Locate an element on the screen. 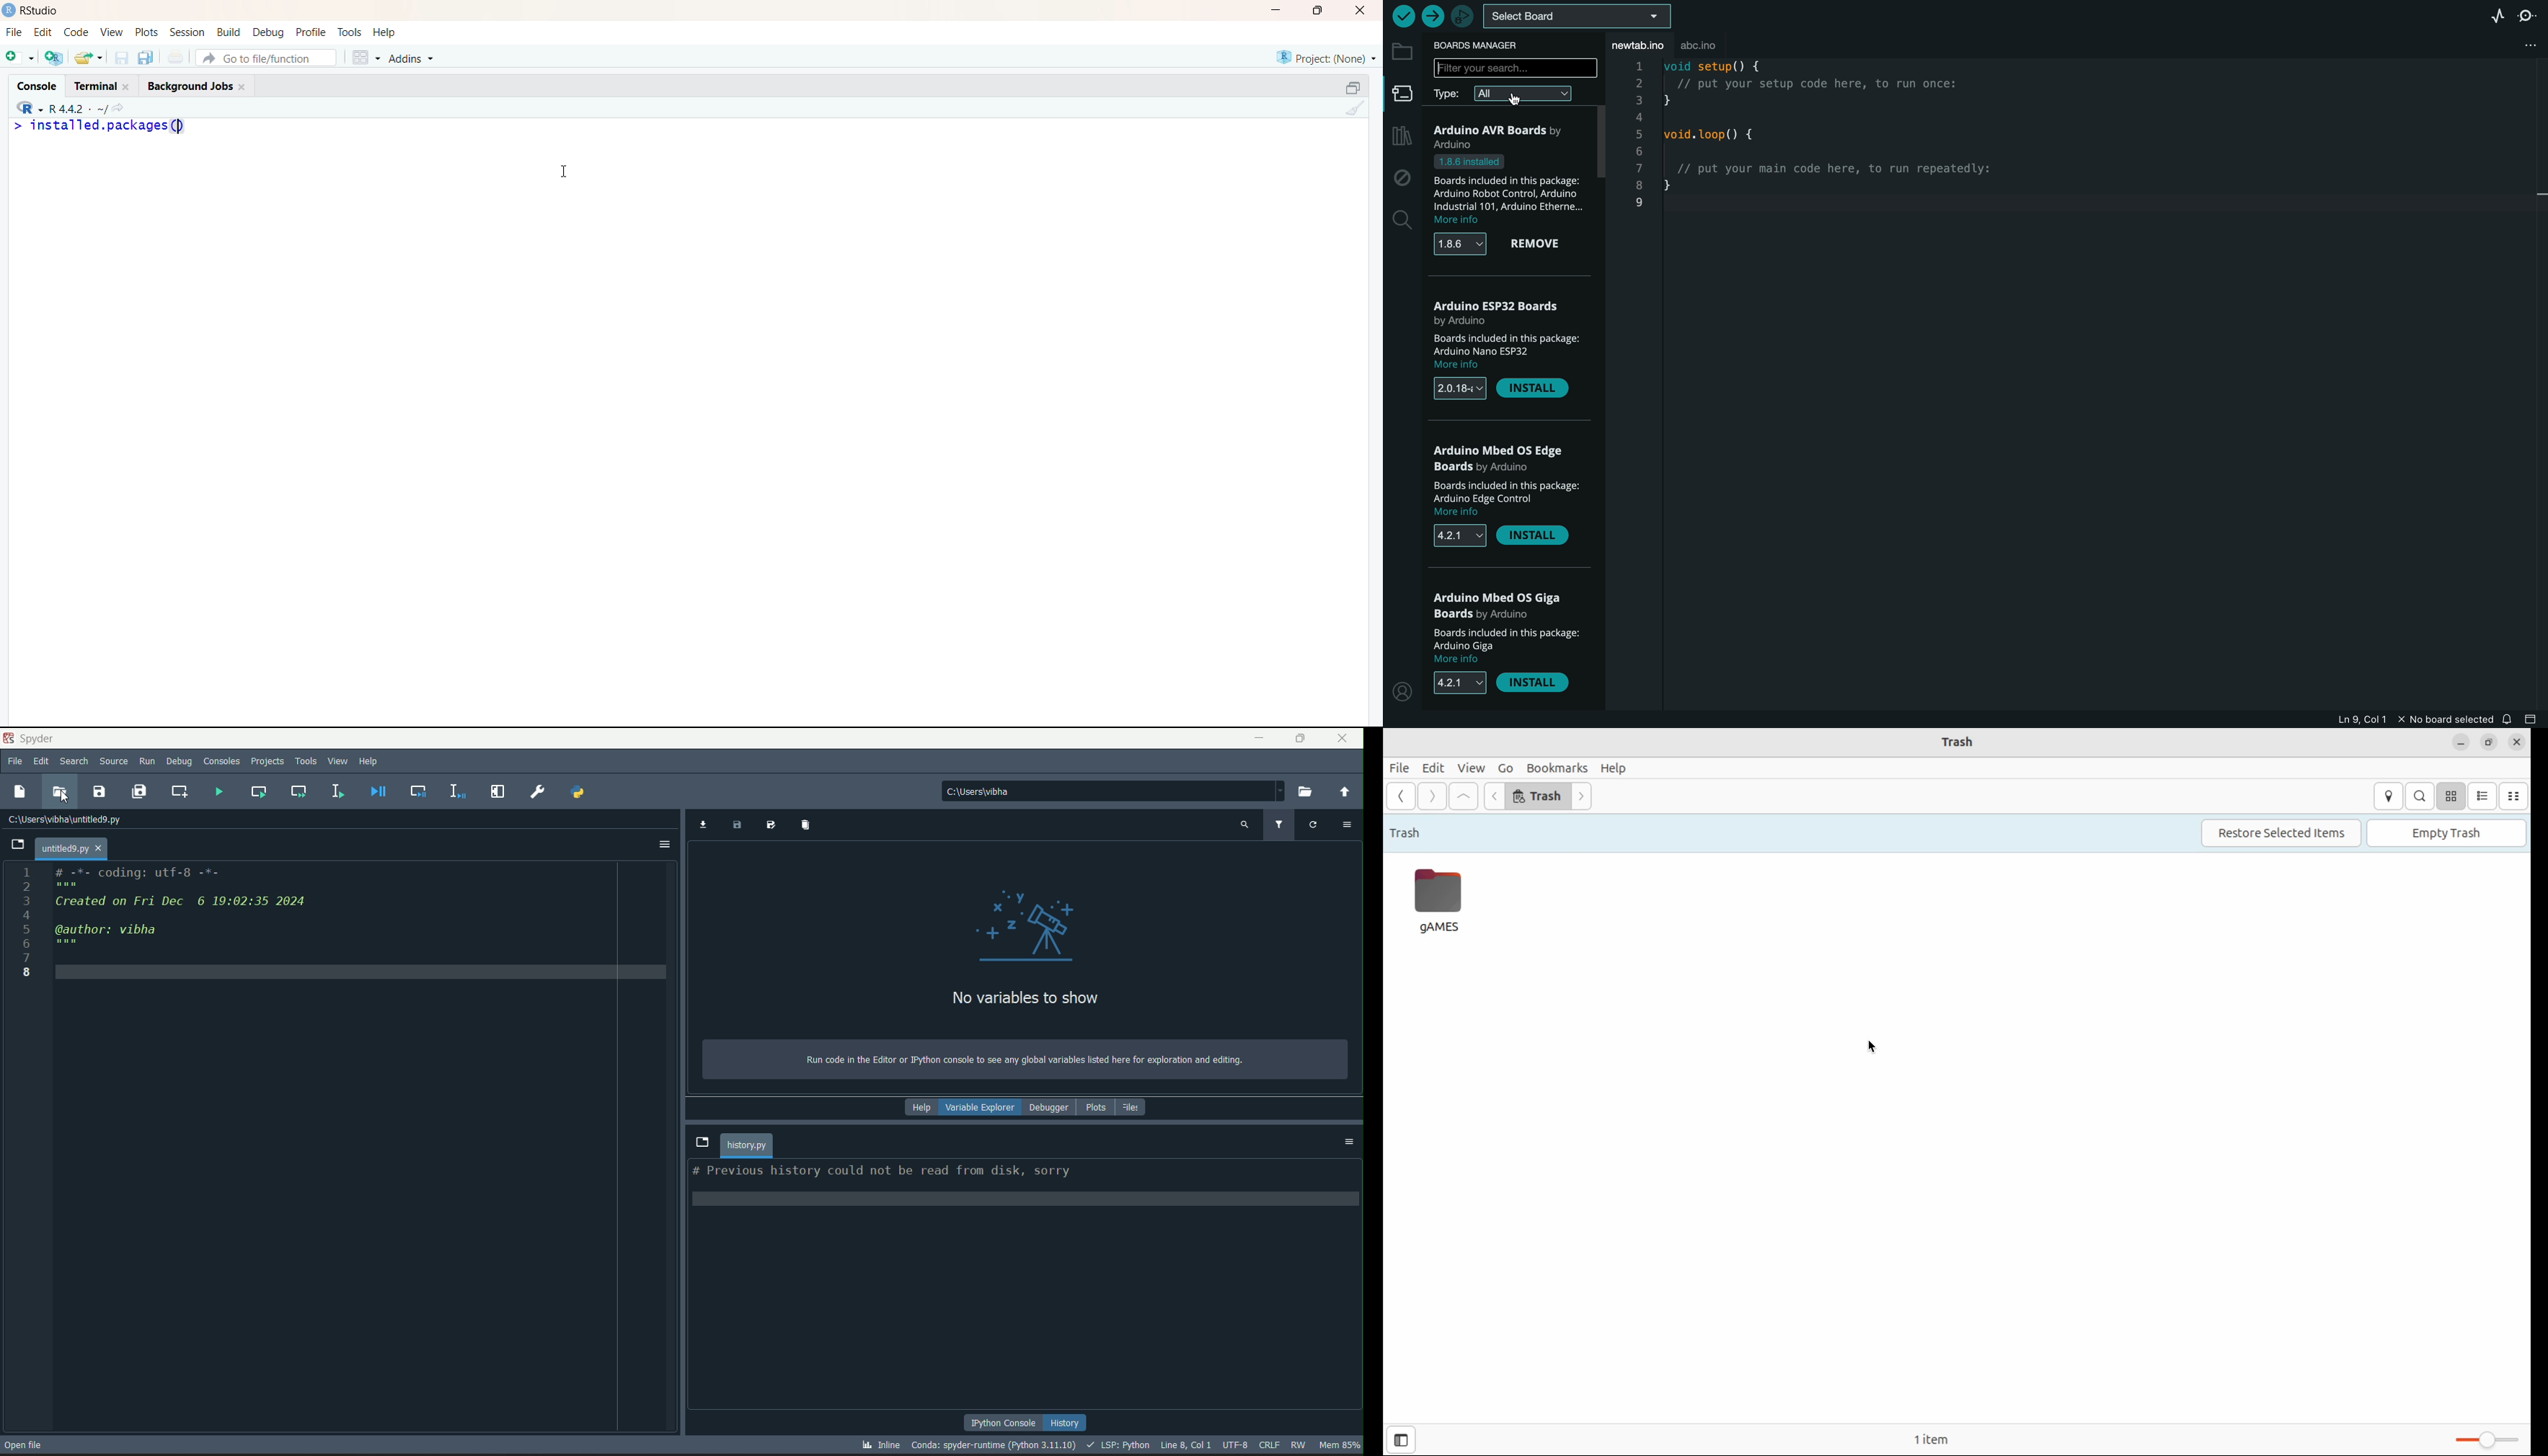  numbers is located at coordinates (24, 925).